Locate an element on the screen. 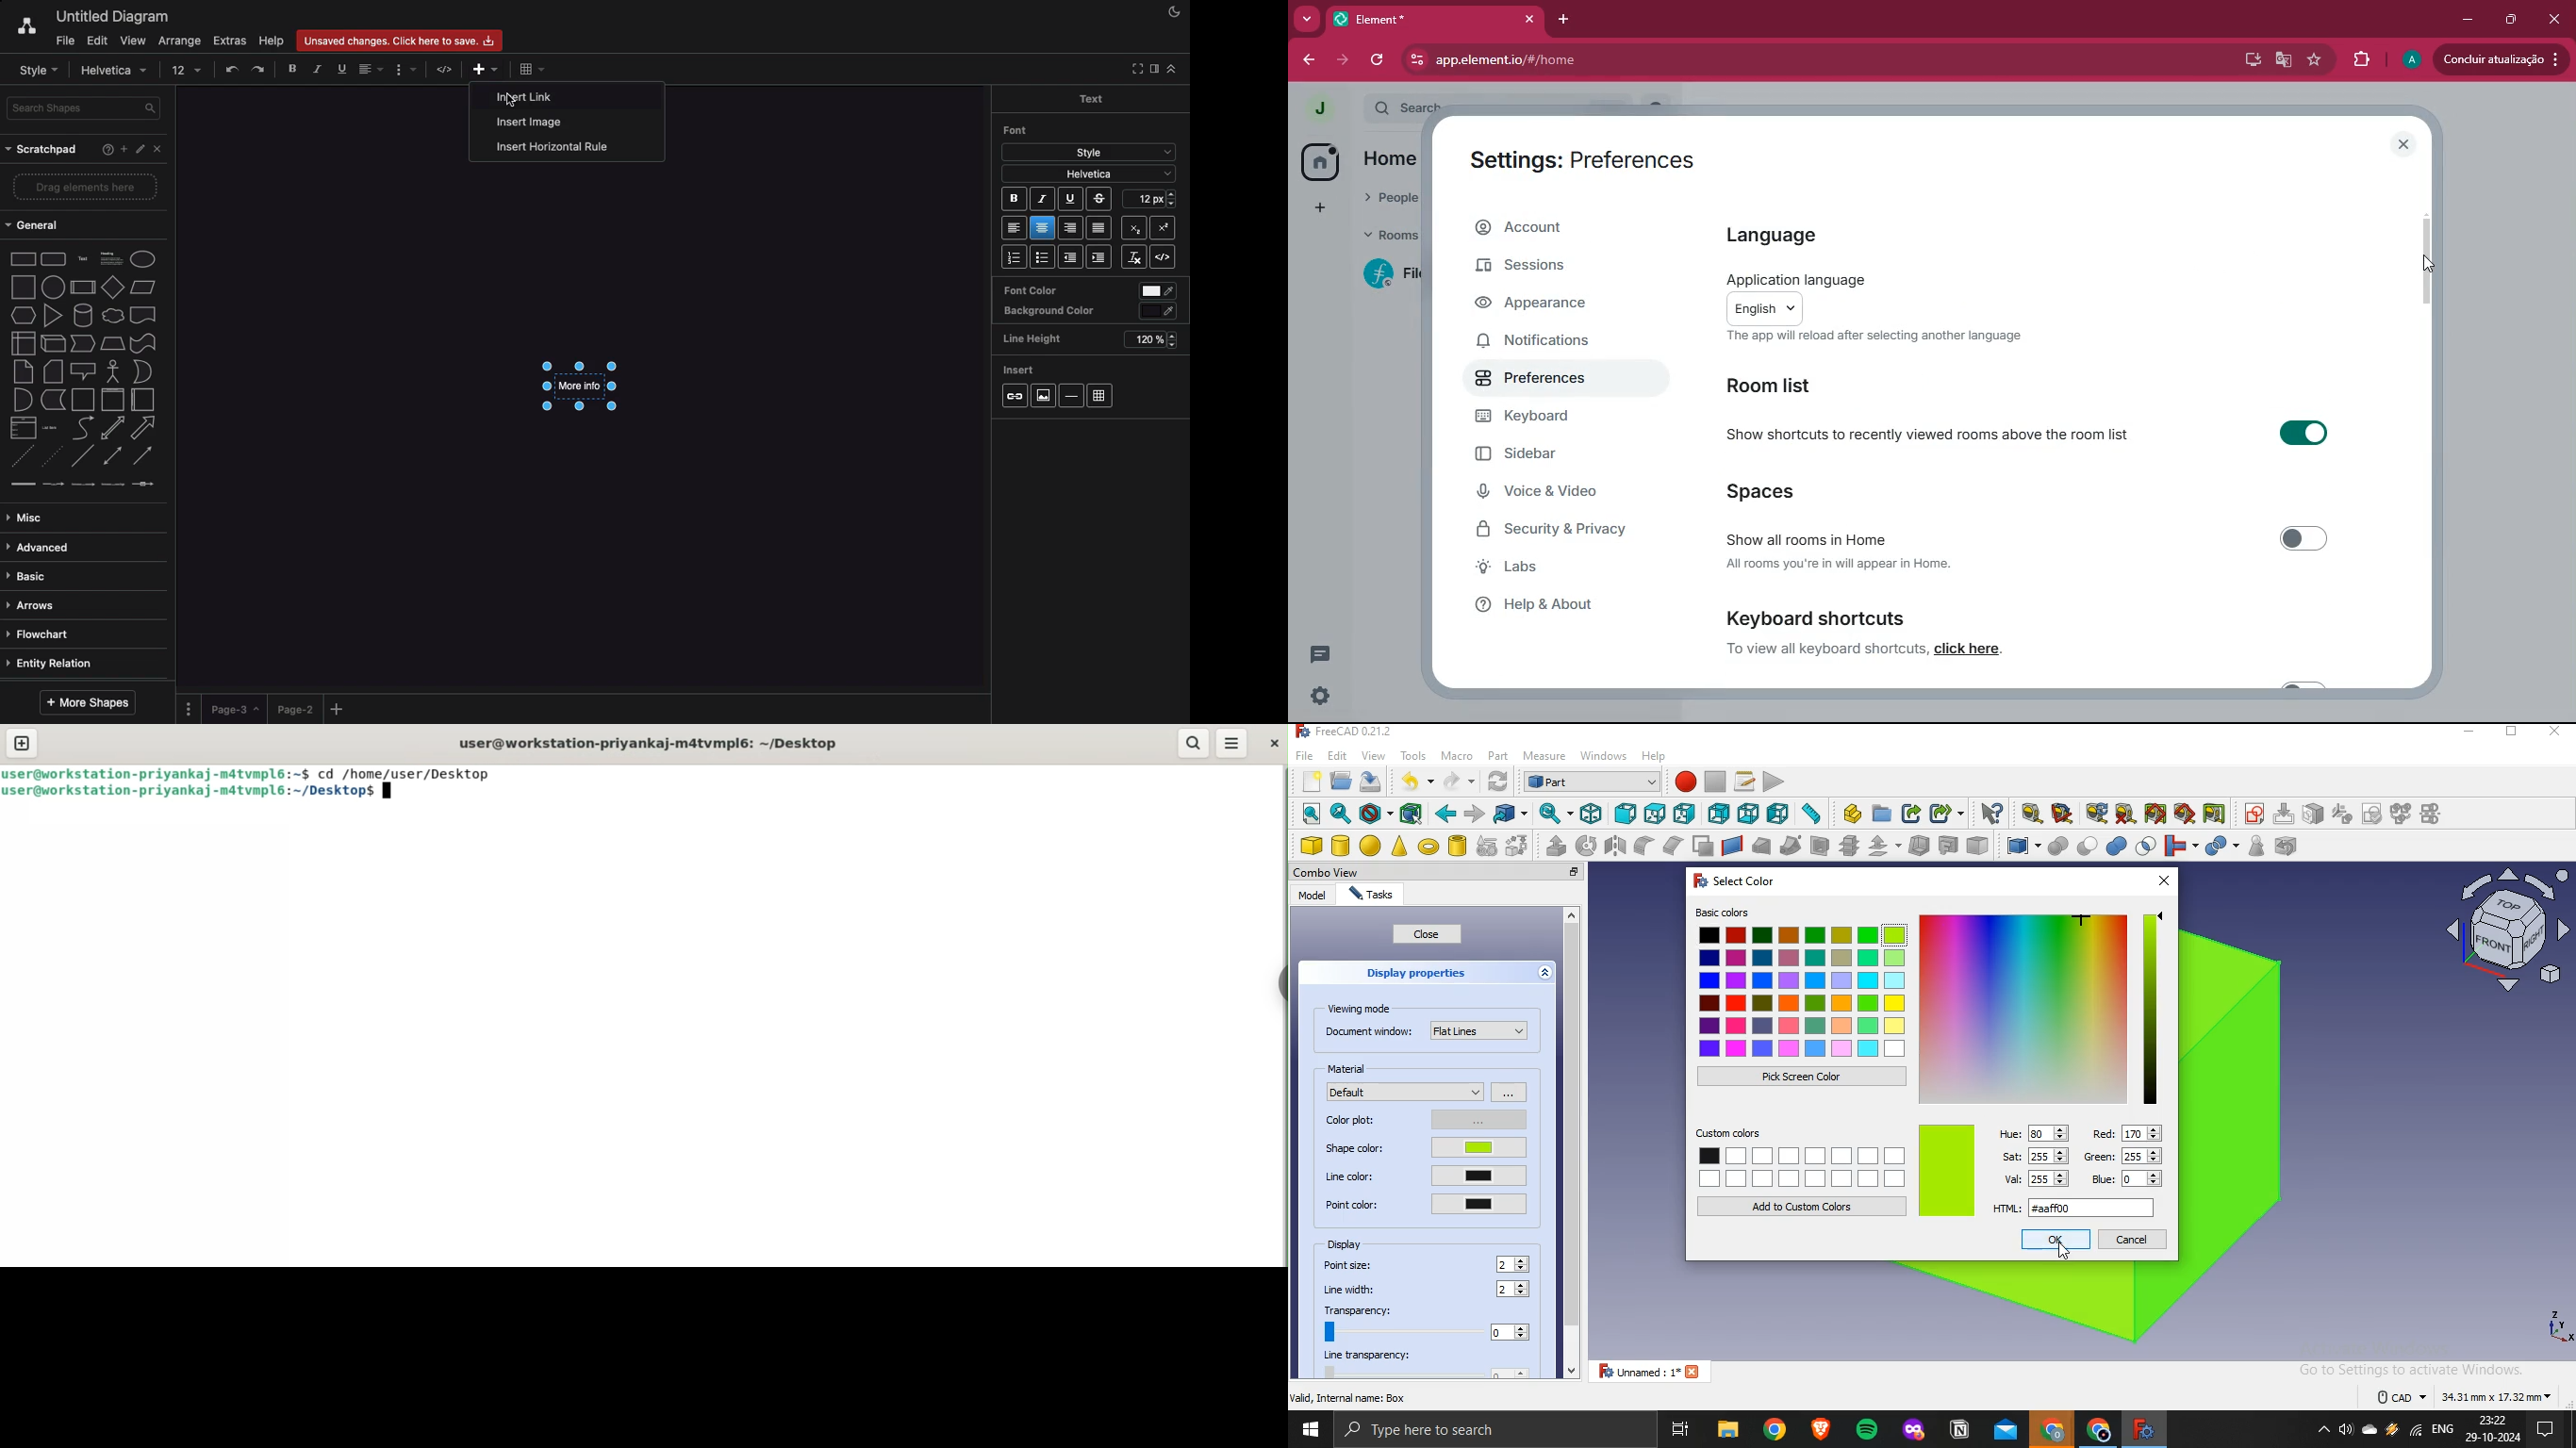 The image size is (2576, 1456). app.element.io/#/home is located at coordinates (1656, 60).